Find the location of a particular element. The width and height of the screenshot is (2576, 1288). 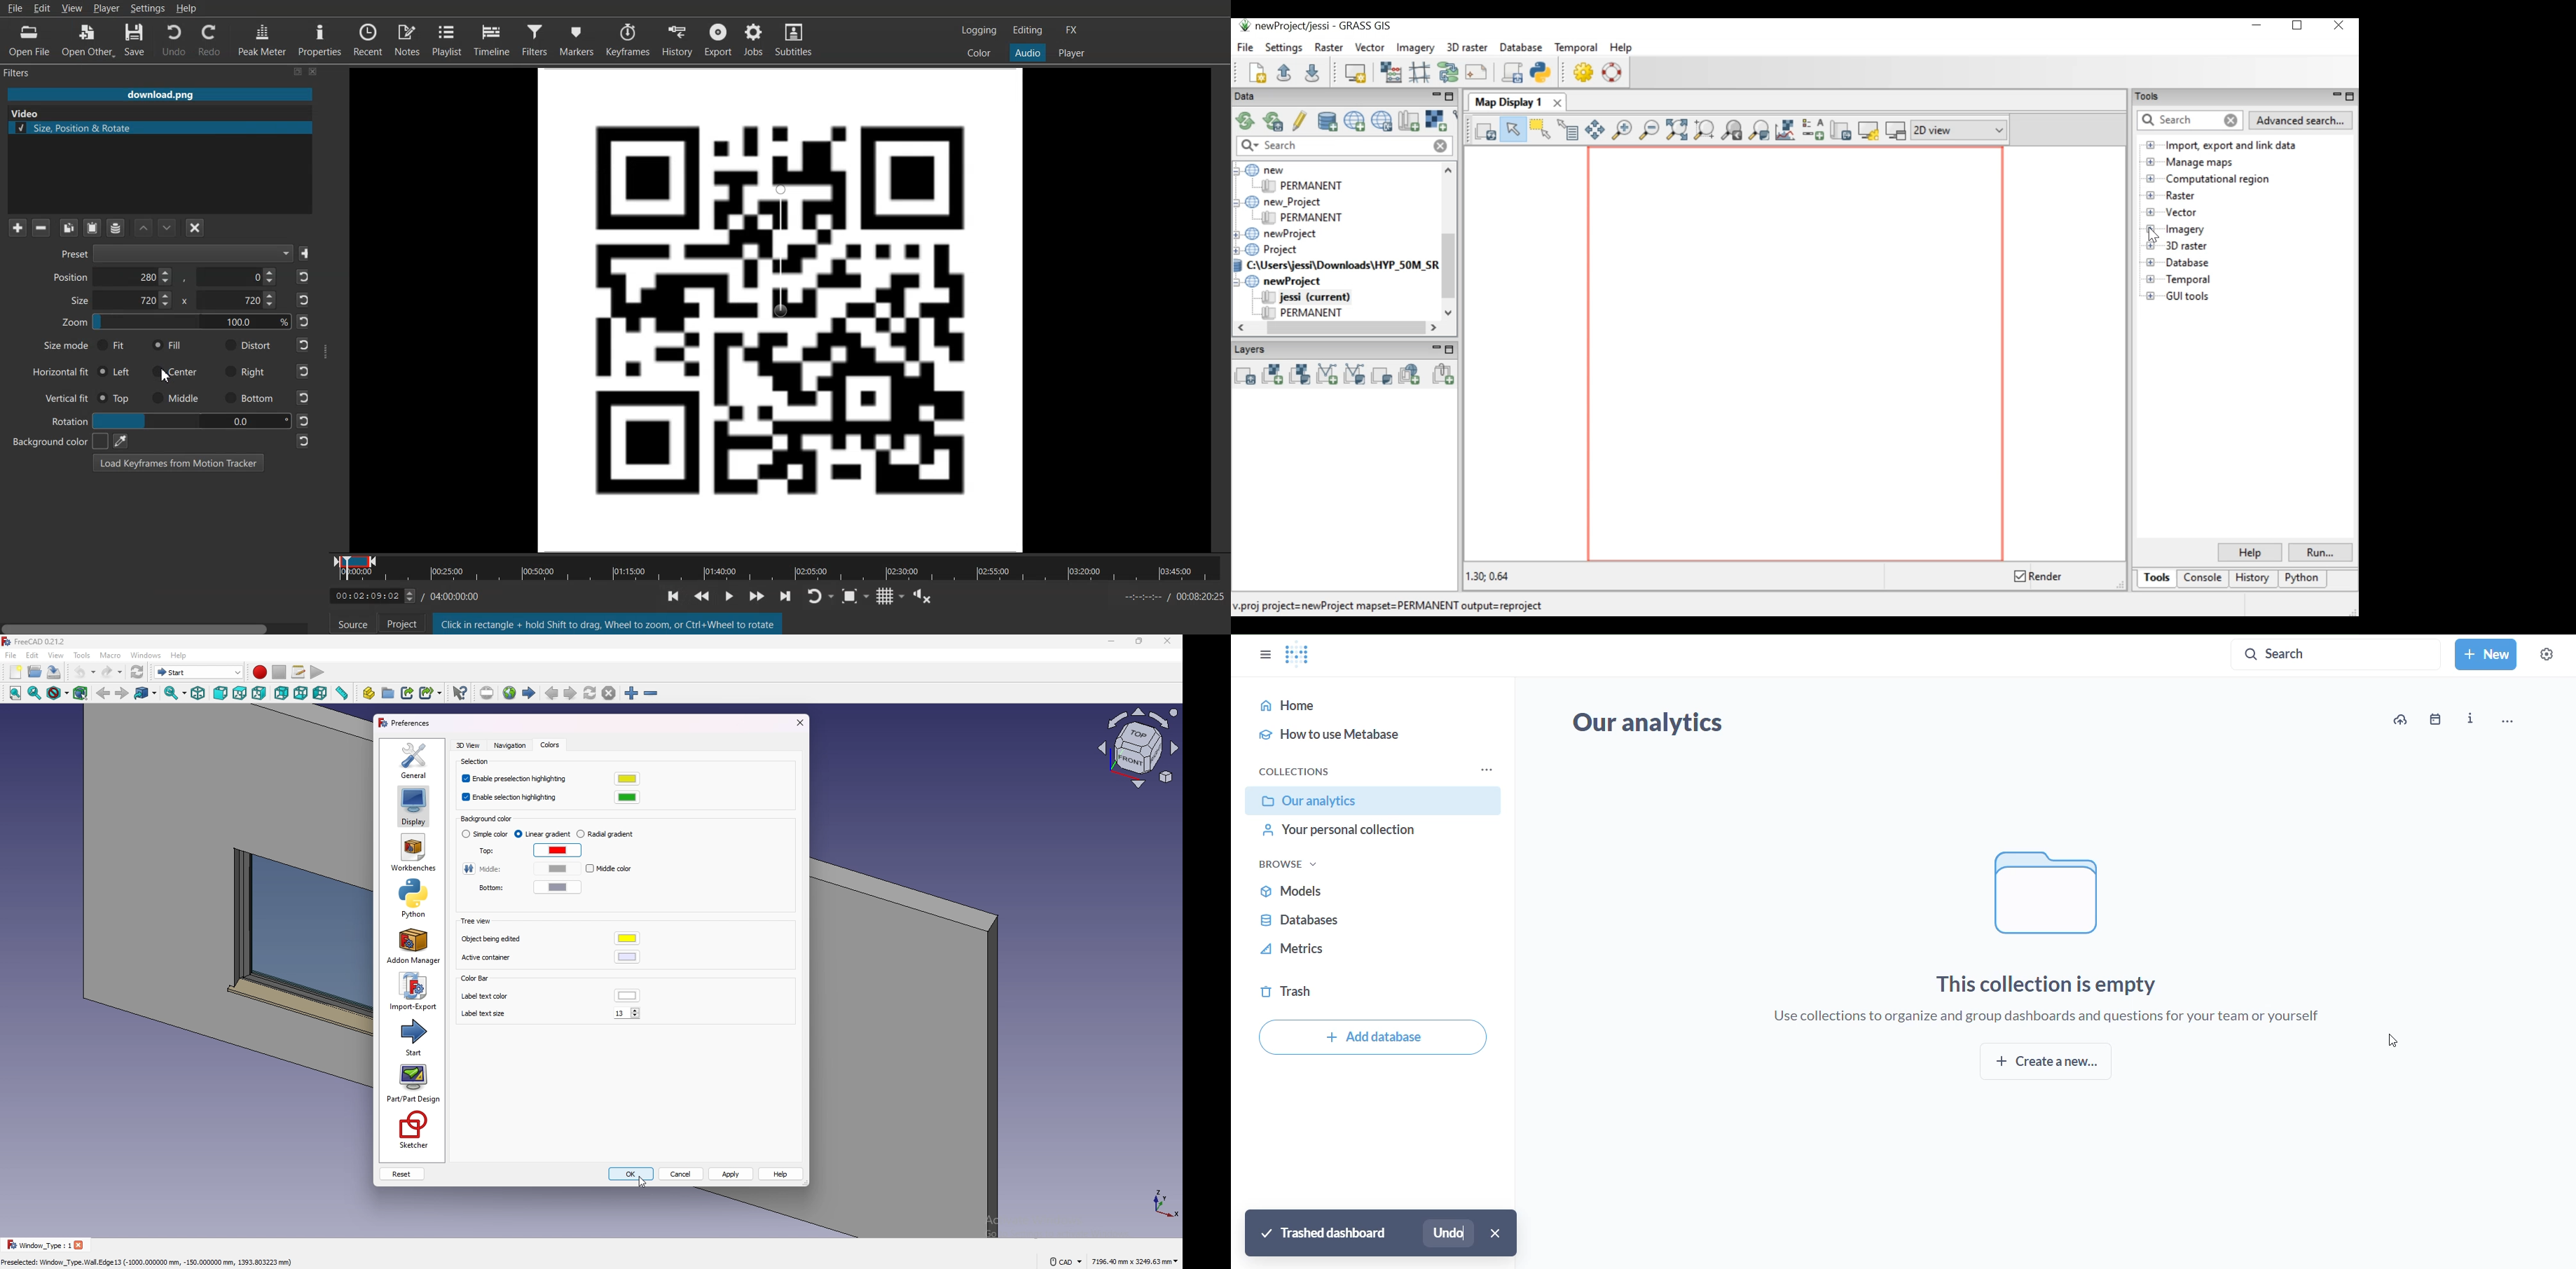

metrics is located at coordinates (1362, 955).